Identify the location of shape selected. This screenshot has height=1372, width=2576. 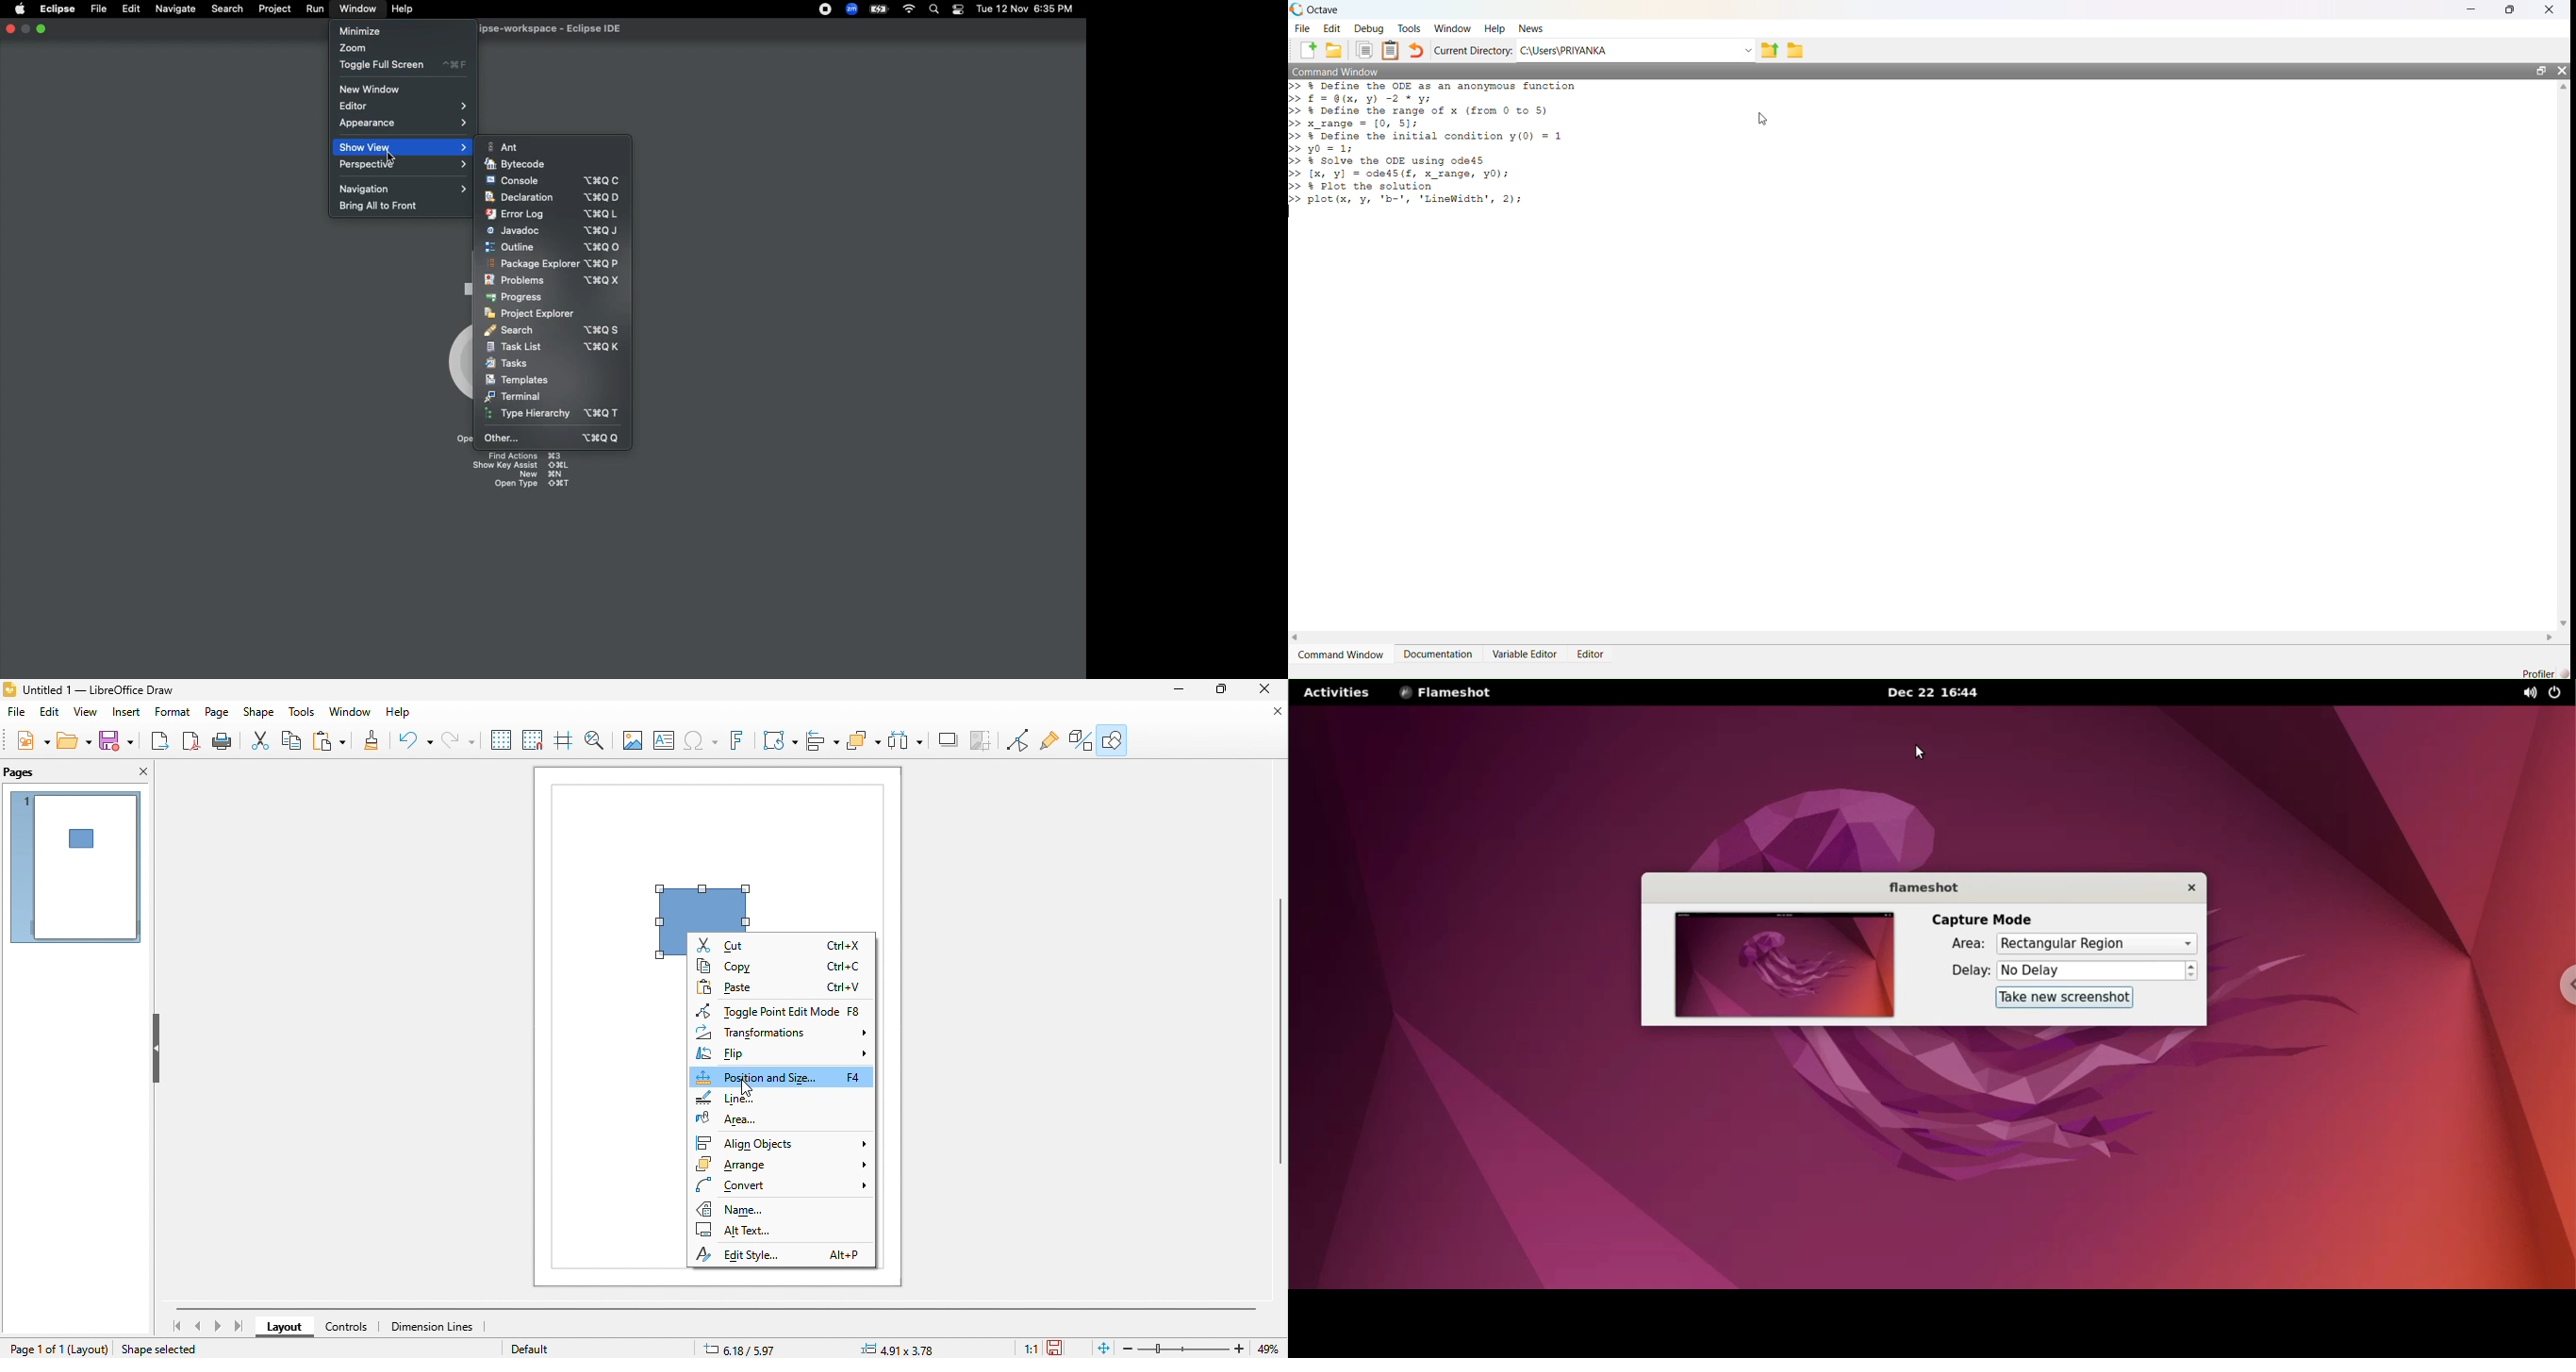
(166, 1348).